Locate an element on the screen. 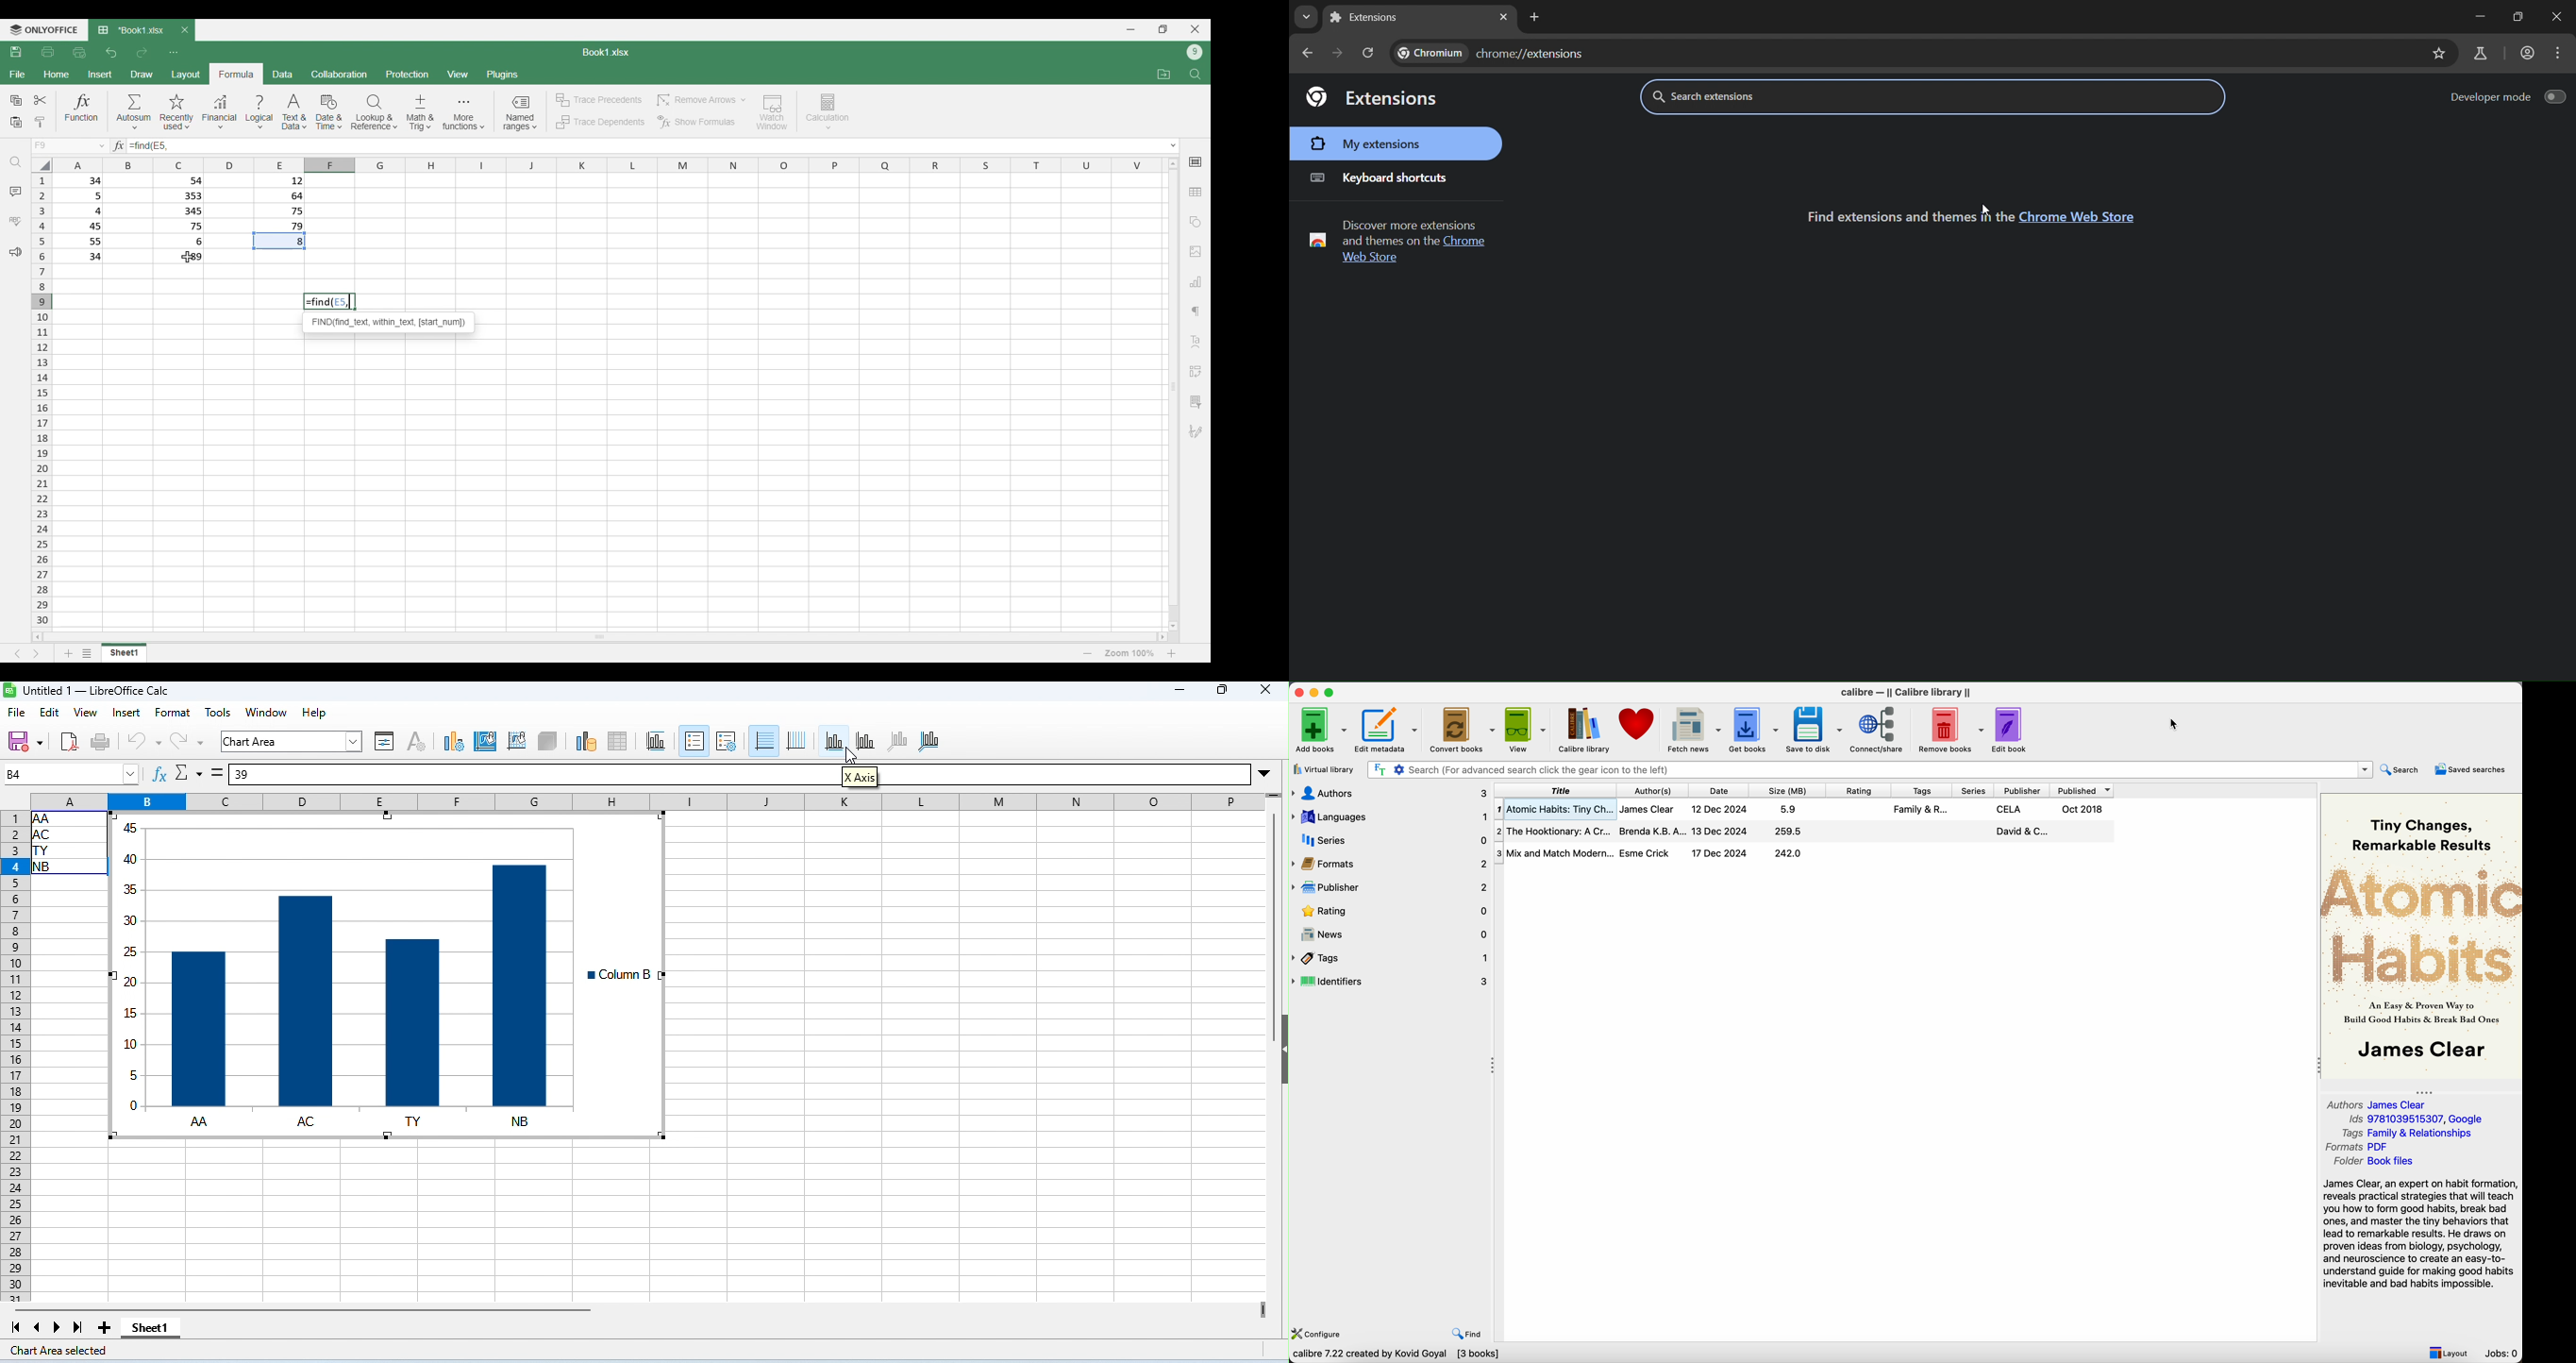  selected cell number is located at coordinates (73, 775).